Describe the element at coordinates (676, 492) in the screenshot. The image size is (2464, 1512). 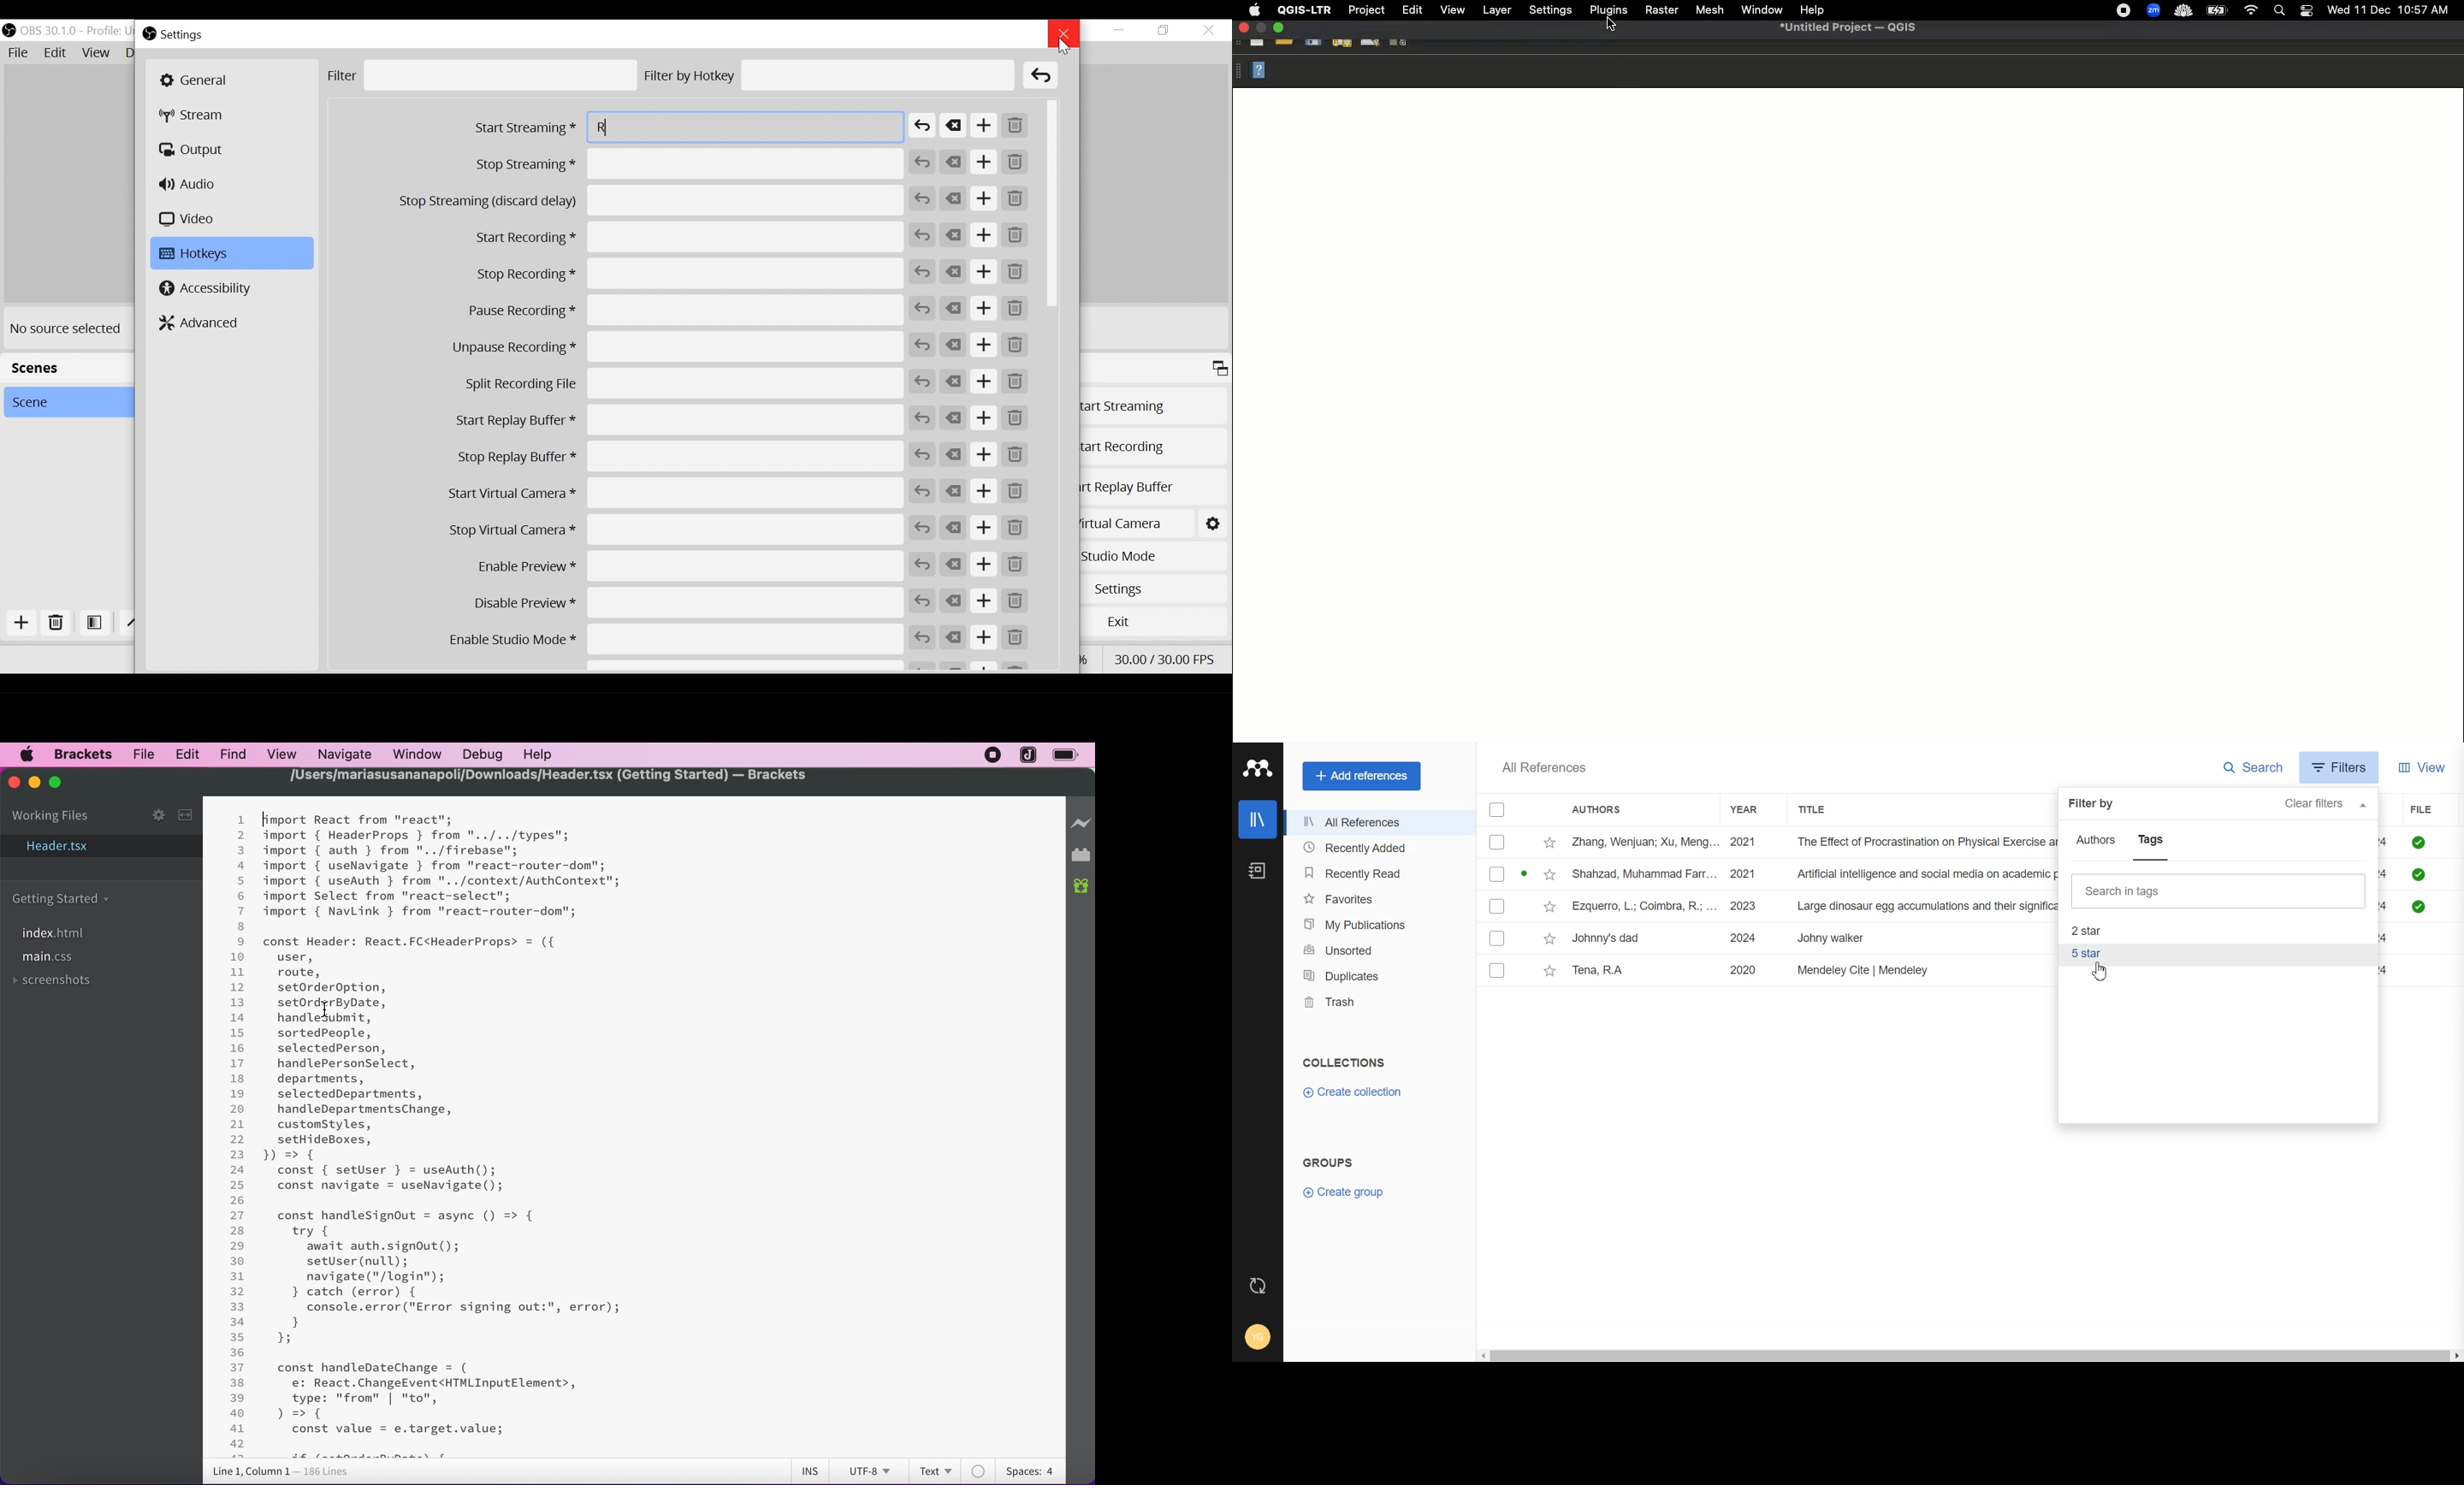
I see `Start Virtual Camera` at that location.